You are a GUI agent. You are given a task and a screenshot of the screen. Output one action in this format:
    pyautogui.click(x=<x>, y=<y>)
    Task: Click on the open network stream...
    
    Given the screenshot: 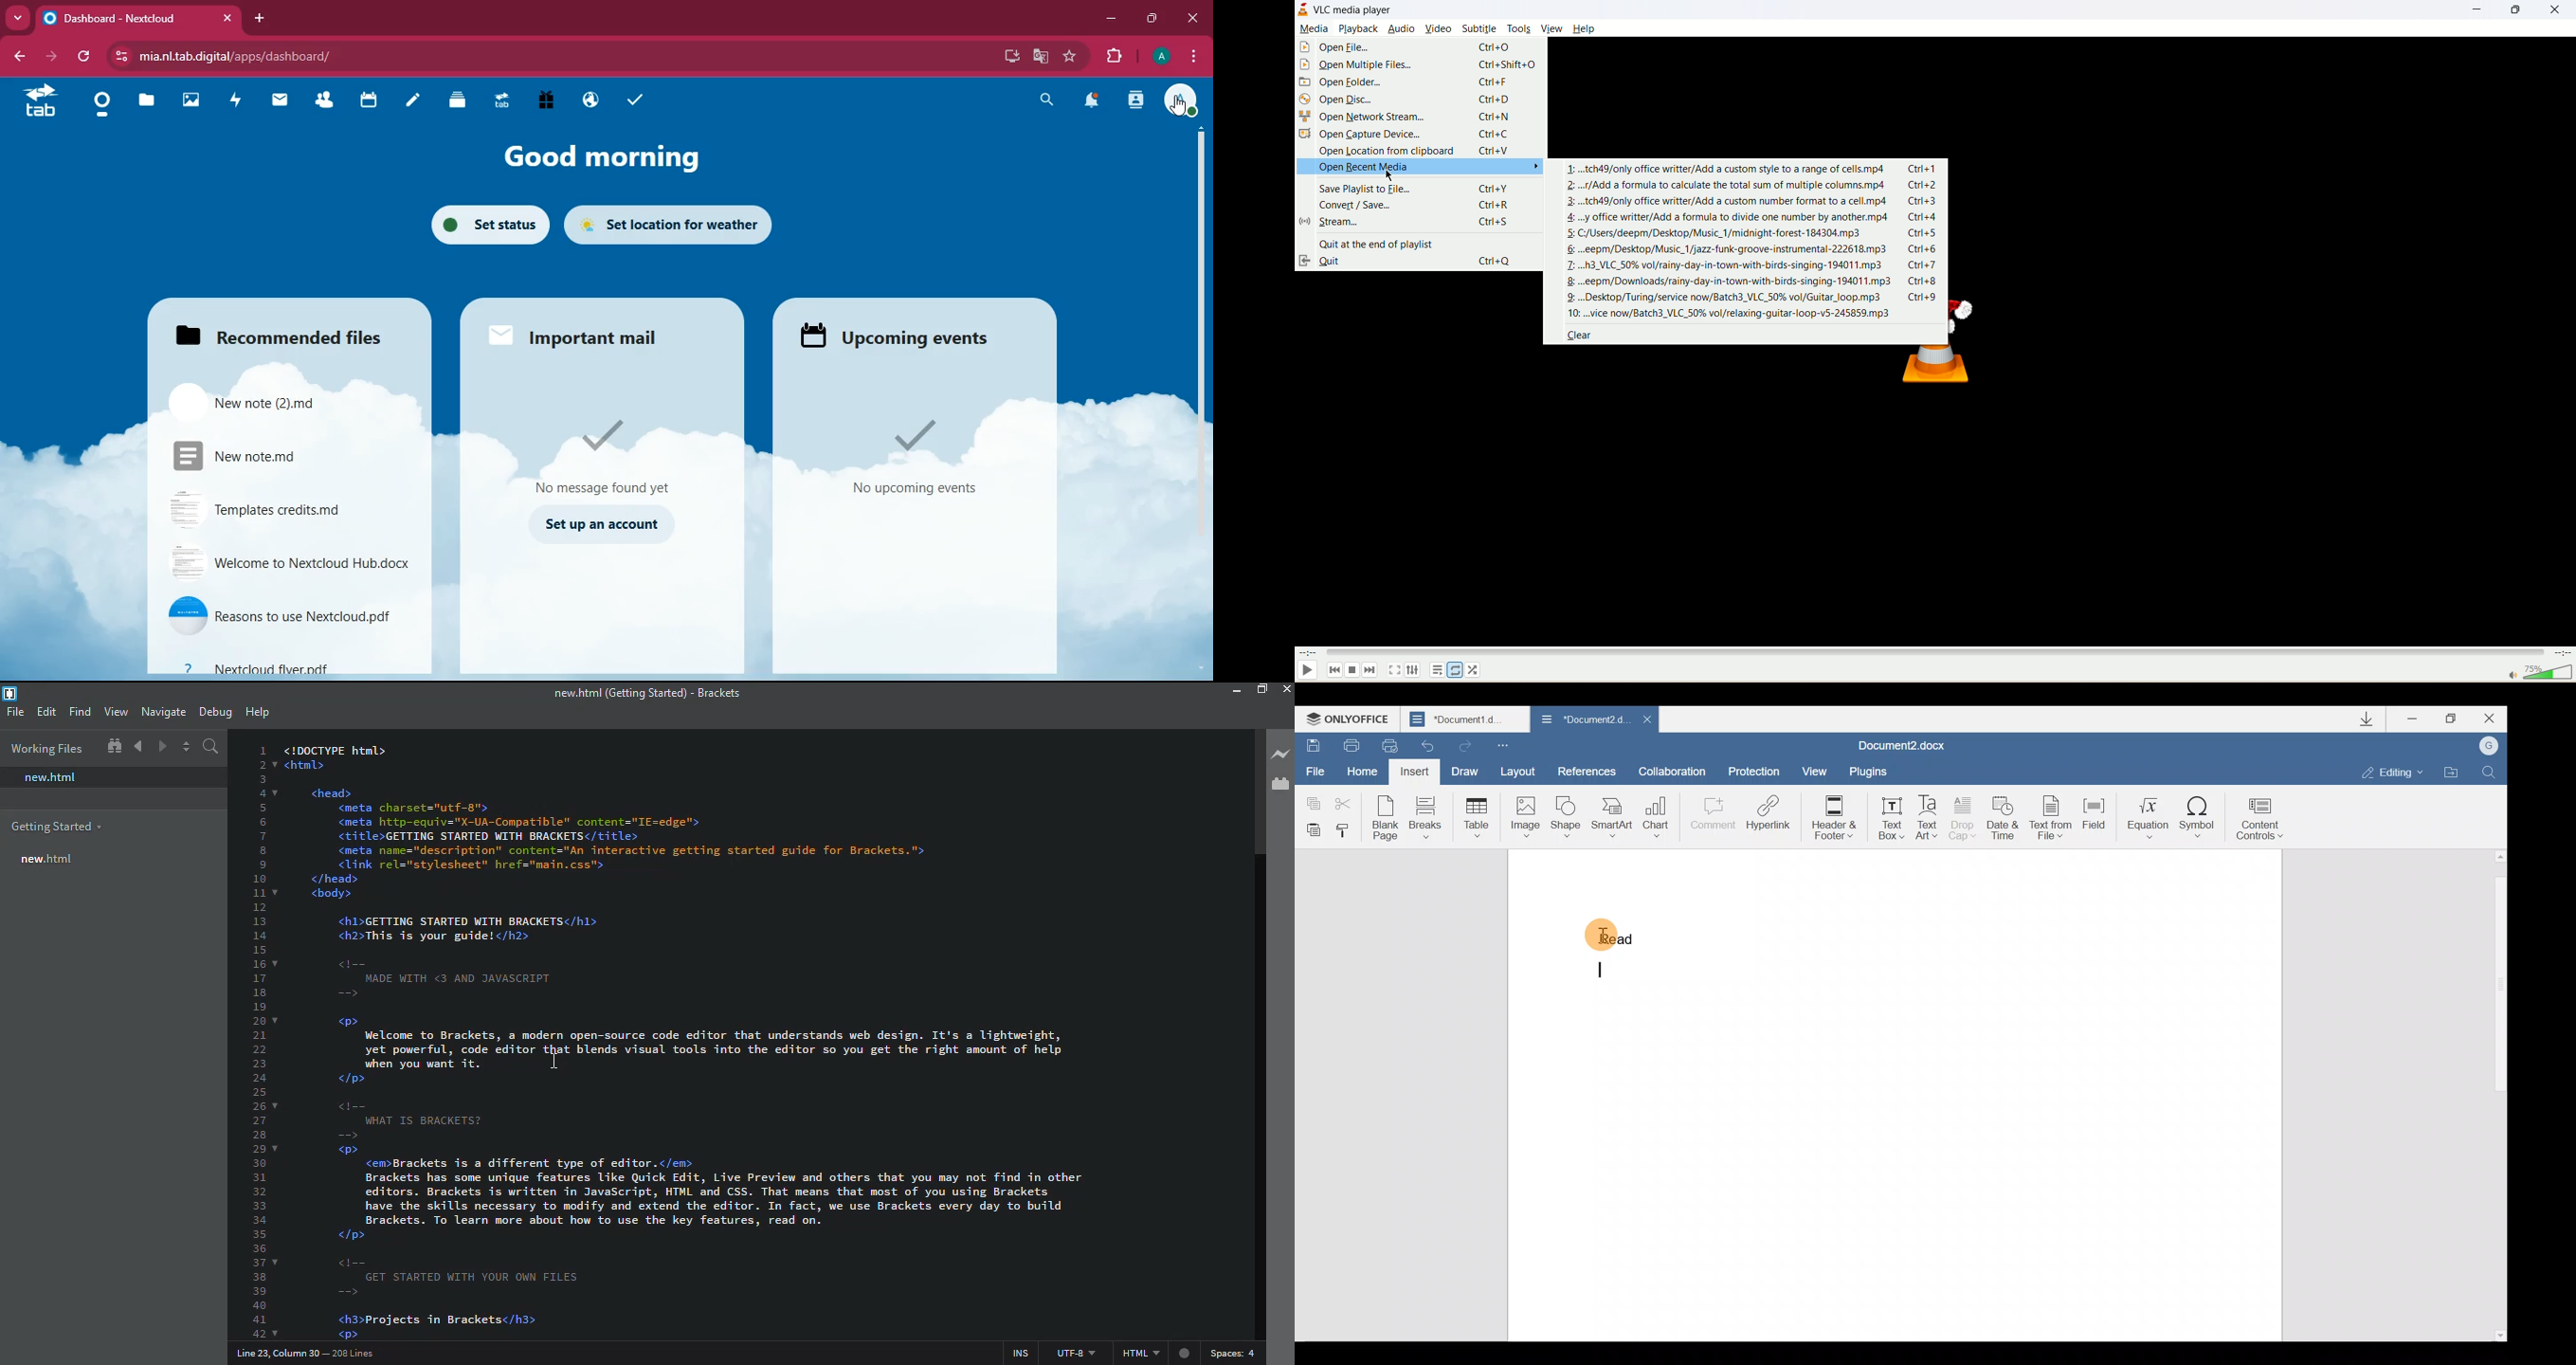 What is the action you would take?
    pyautogui.click(x=1368, y=116)
    